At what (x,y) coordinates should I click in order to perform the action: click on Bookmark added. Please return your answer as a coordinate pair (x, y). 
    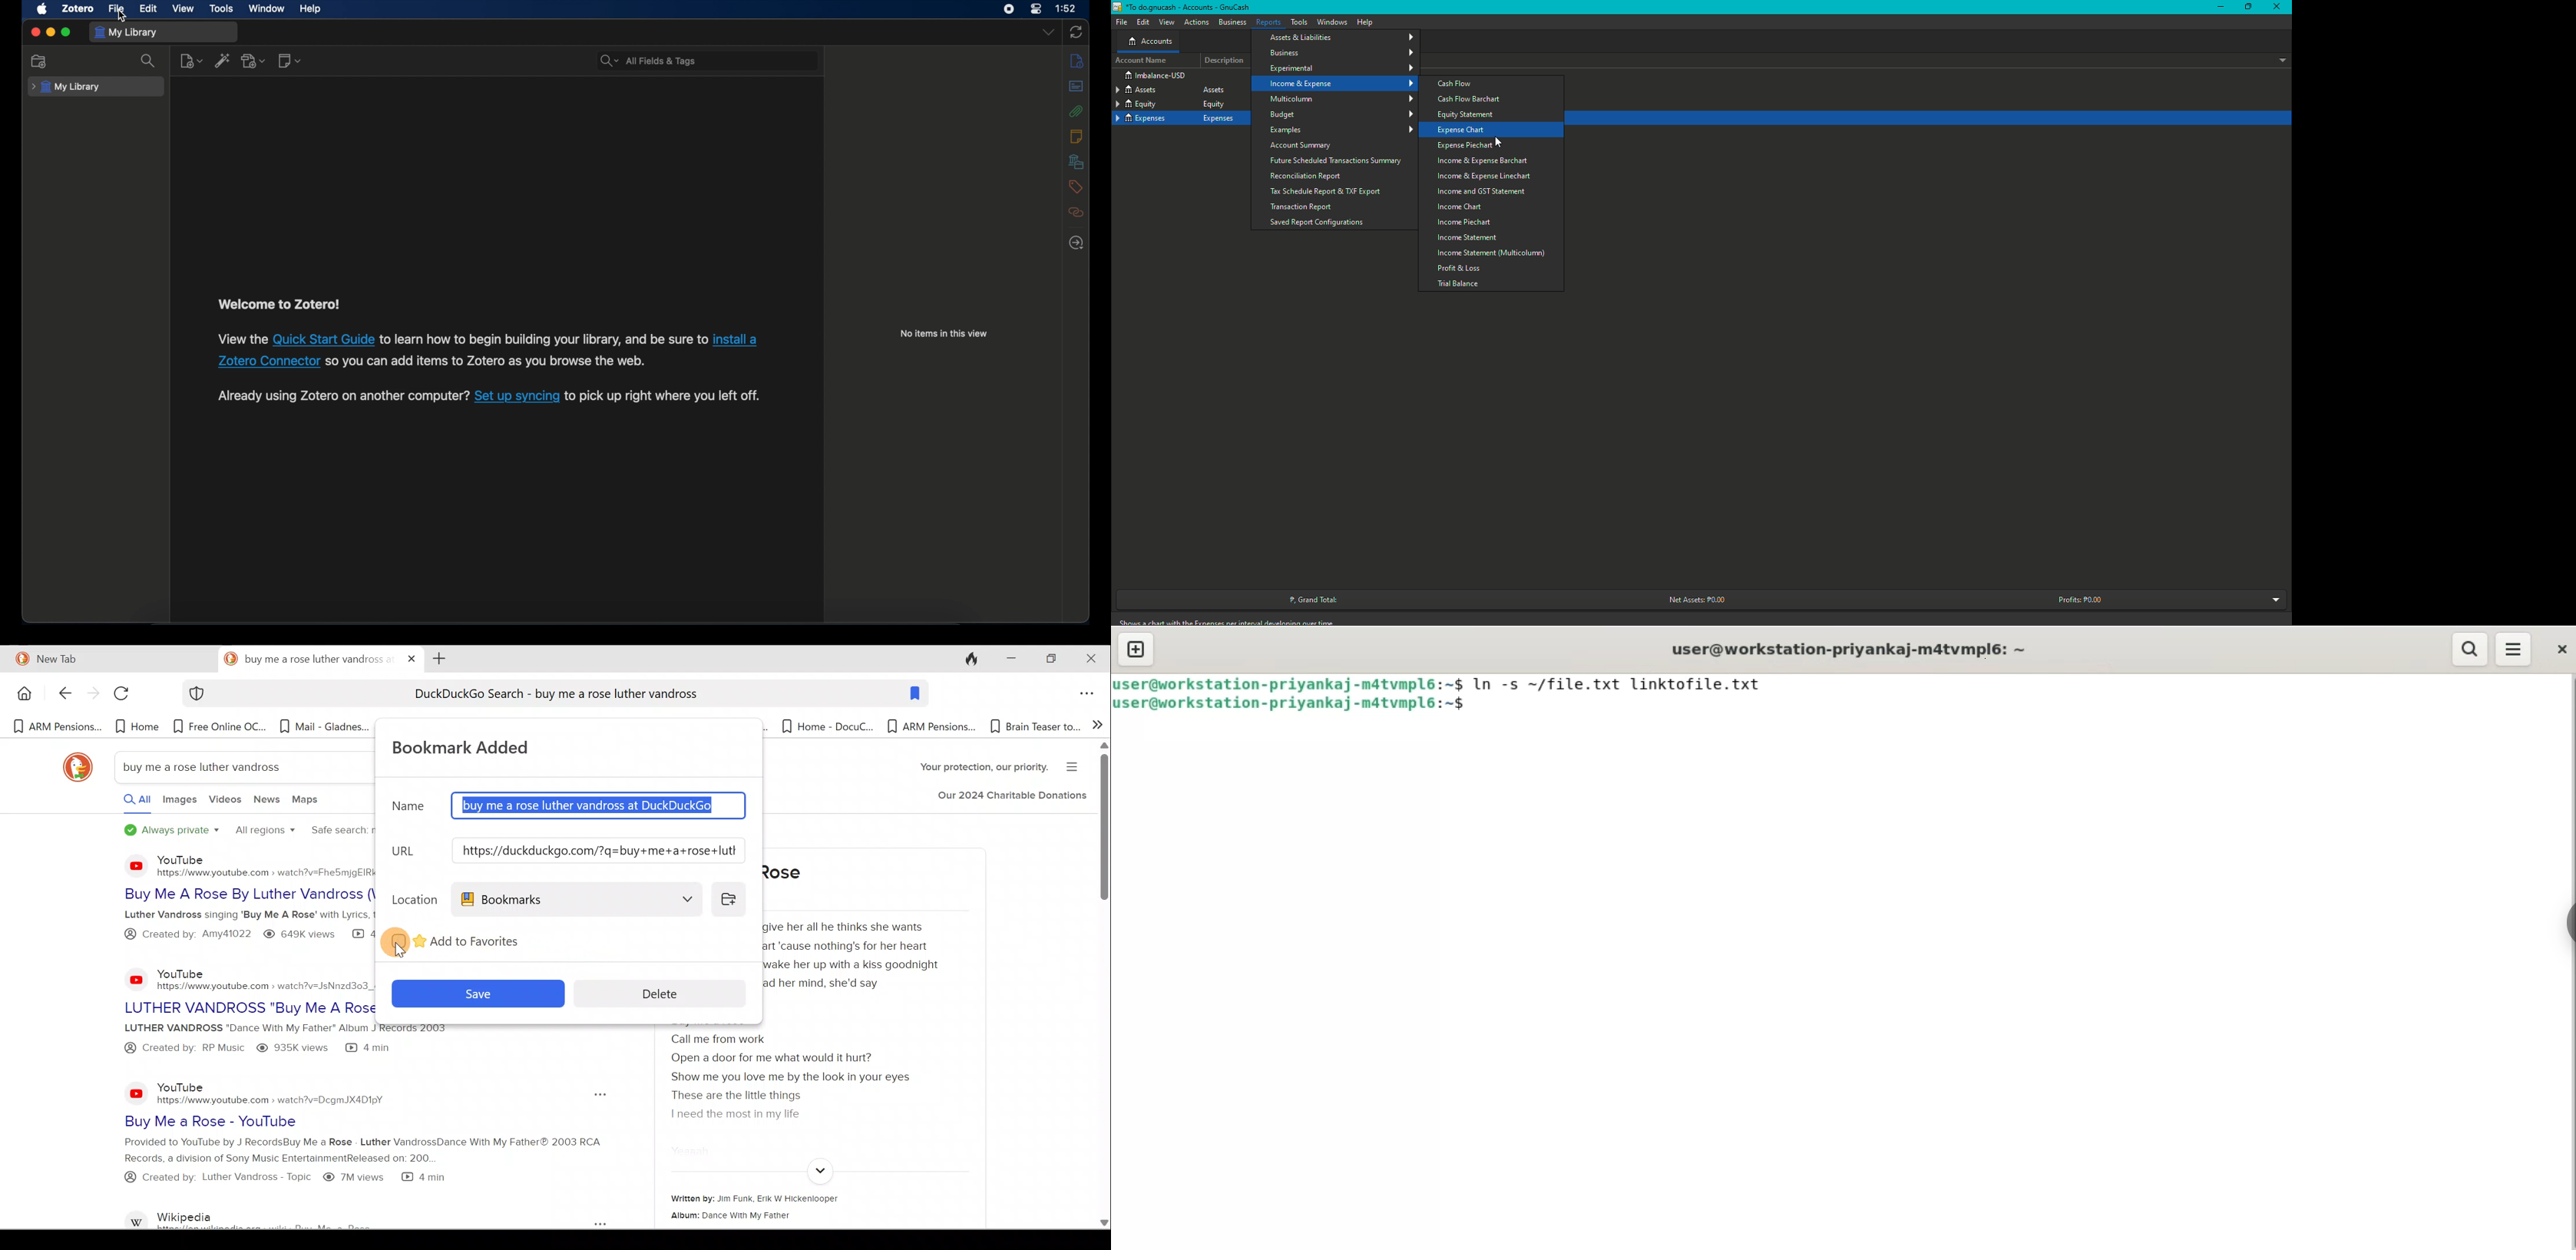
    Looking at the image, I should click on (473, 746).